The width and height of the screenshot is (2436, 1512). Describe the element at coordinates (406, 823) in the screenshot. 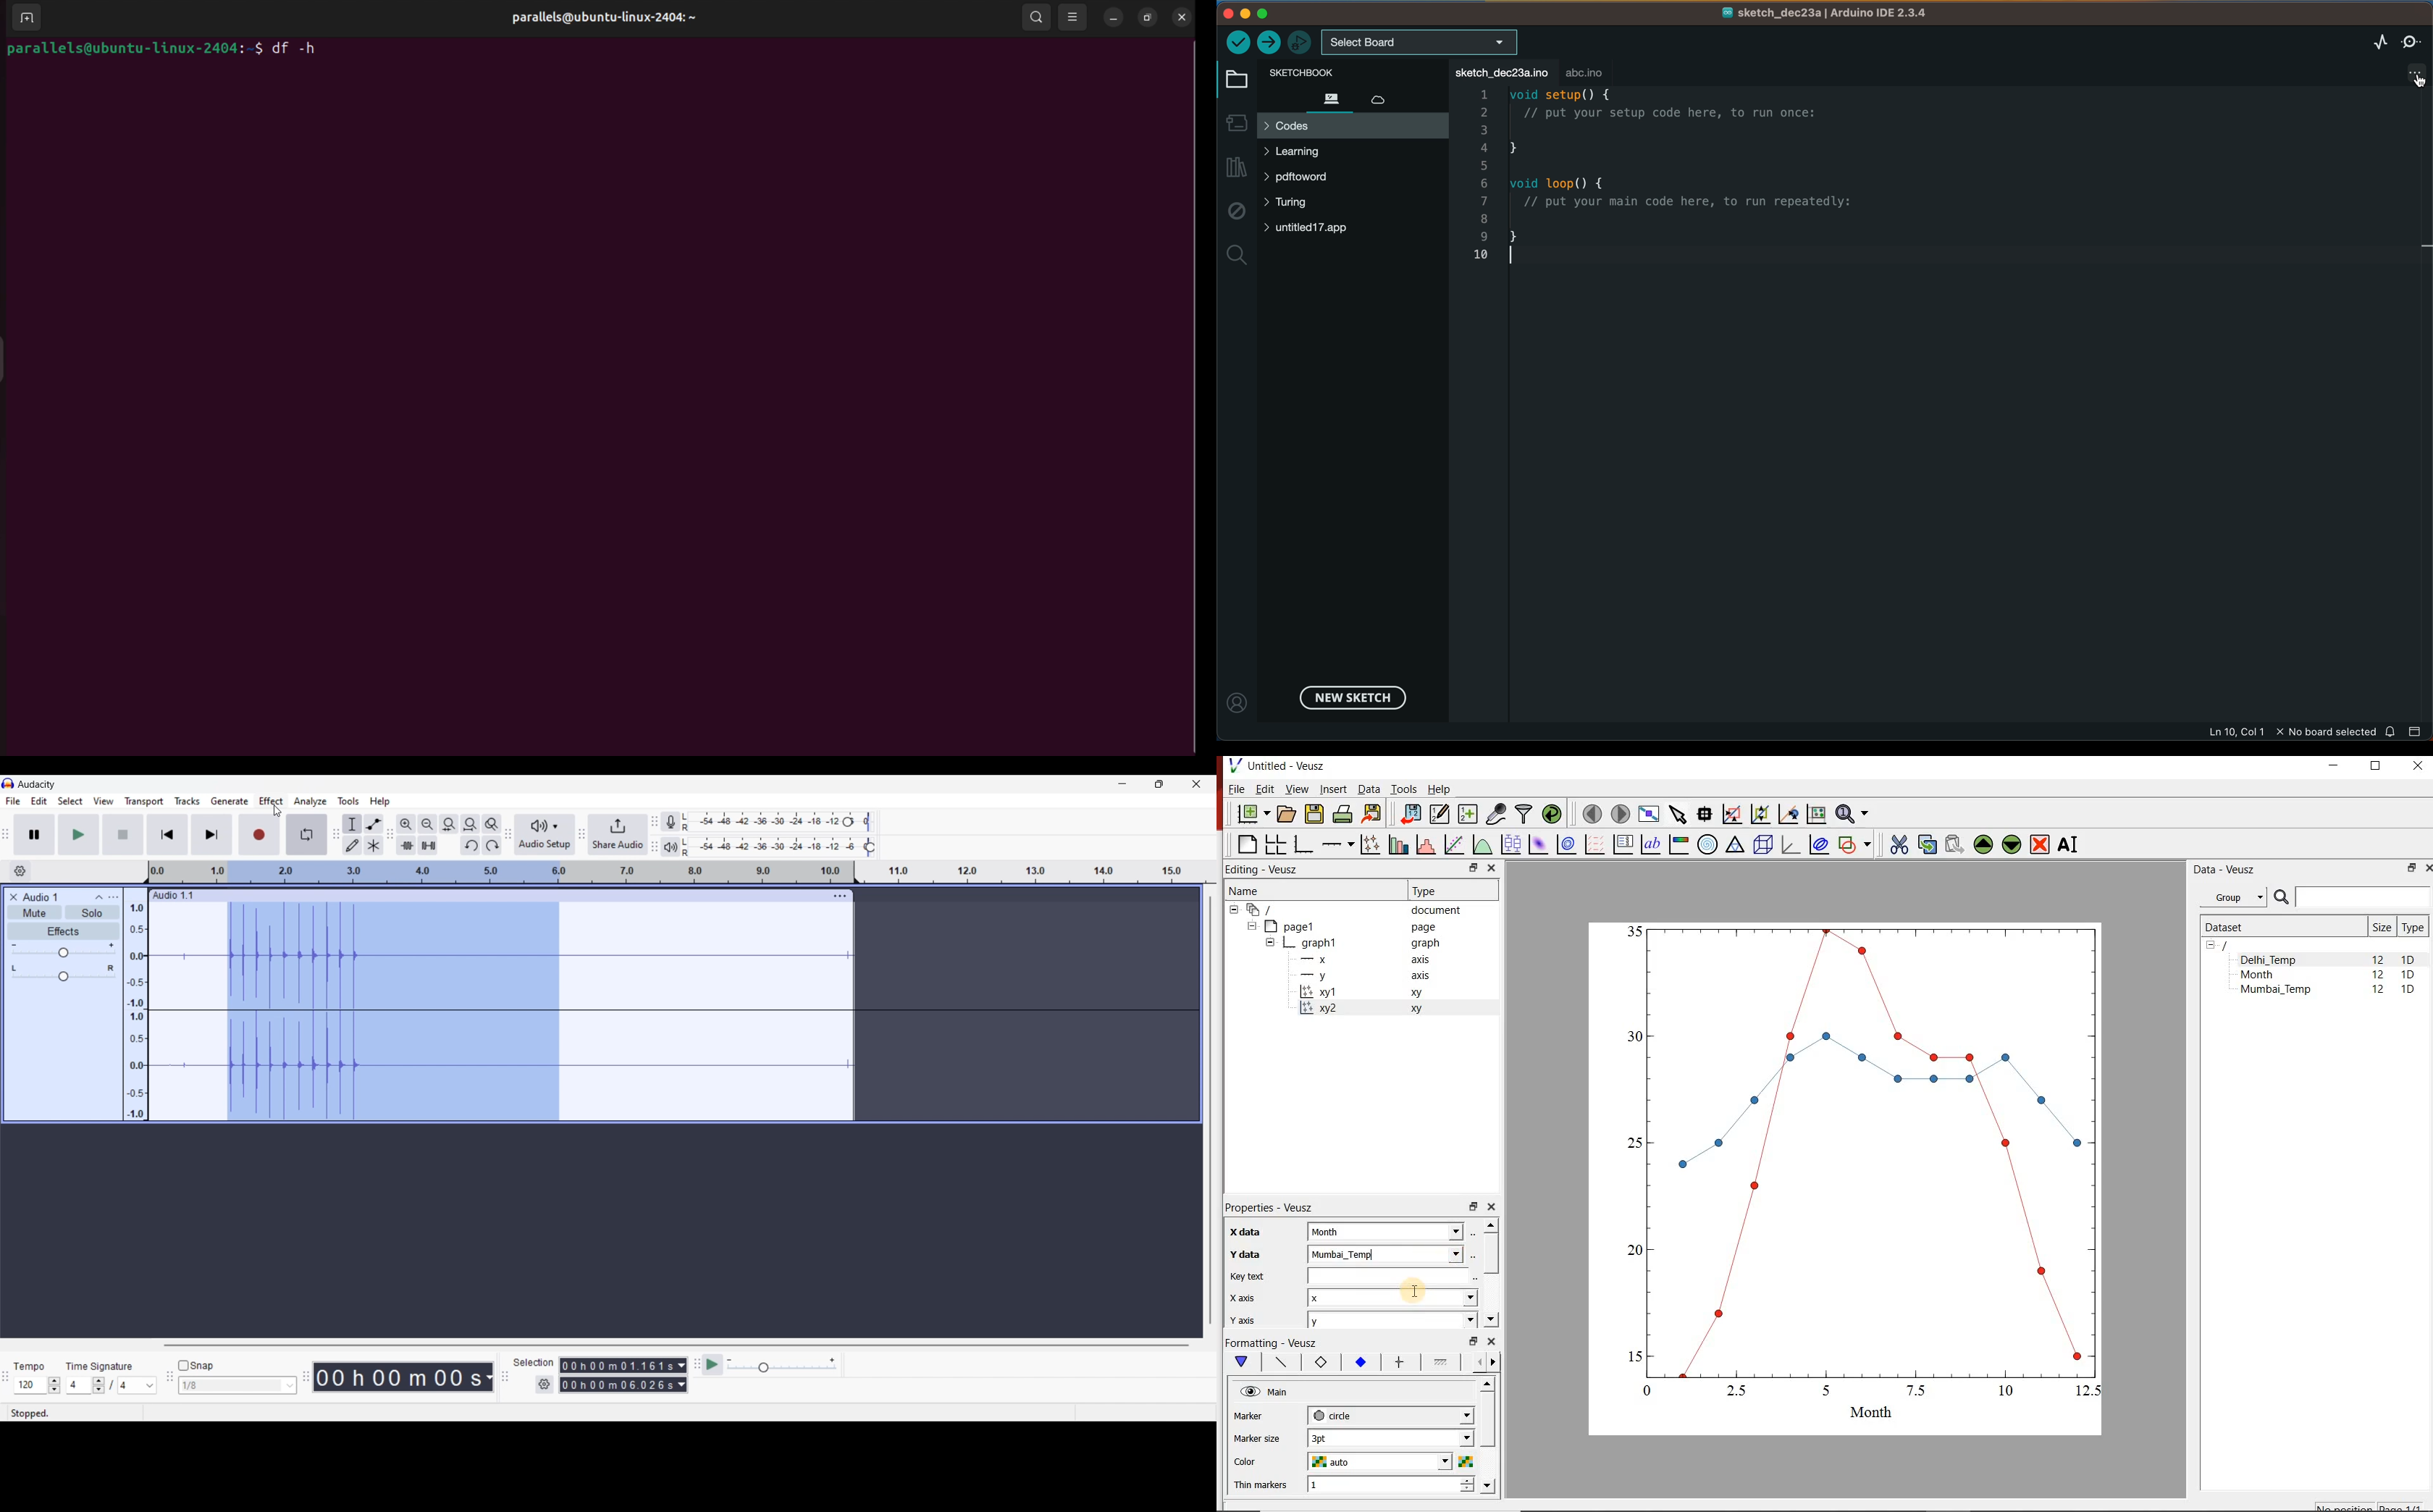

I see `Zoom in` at that location.